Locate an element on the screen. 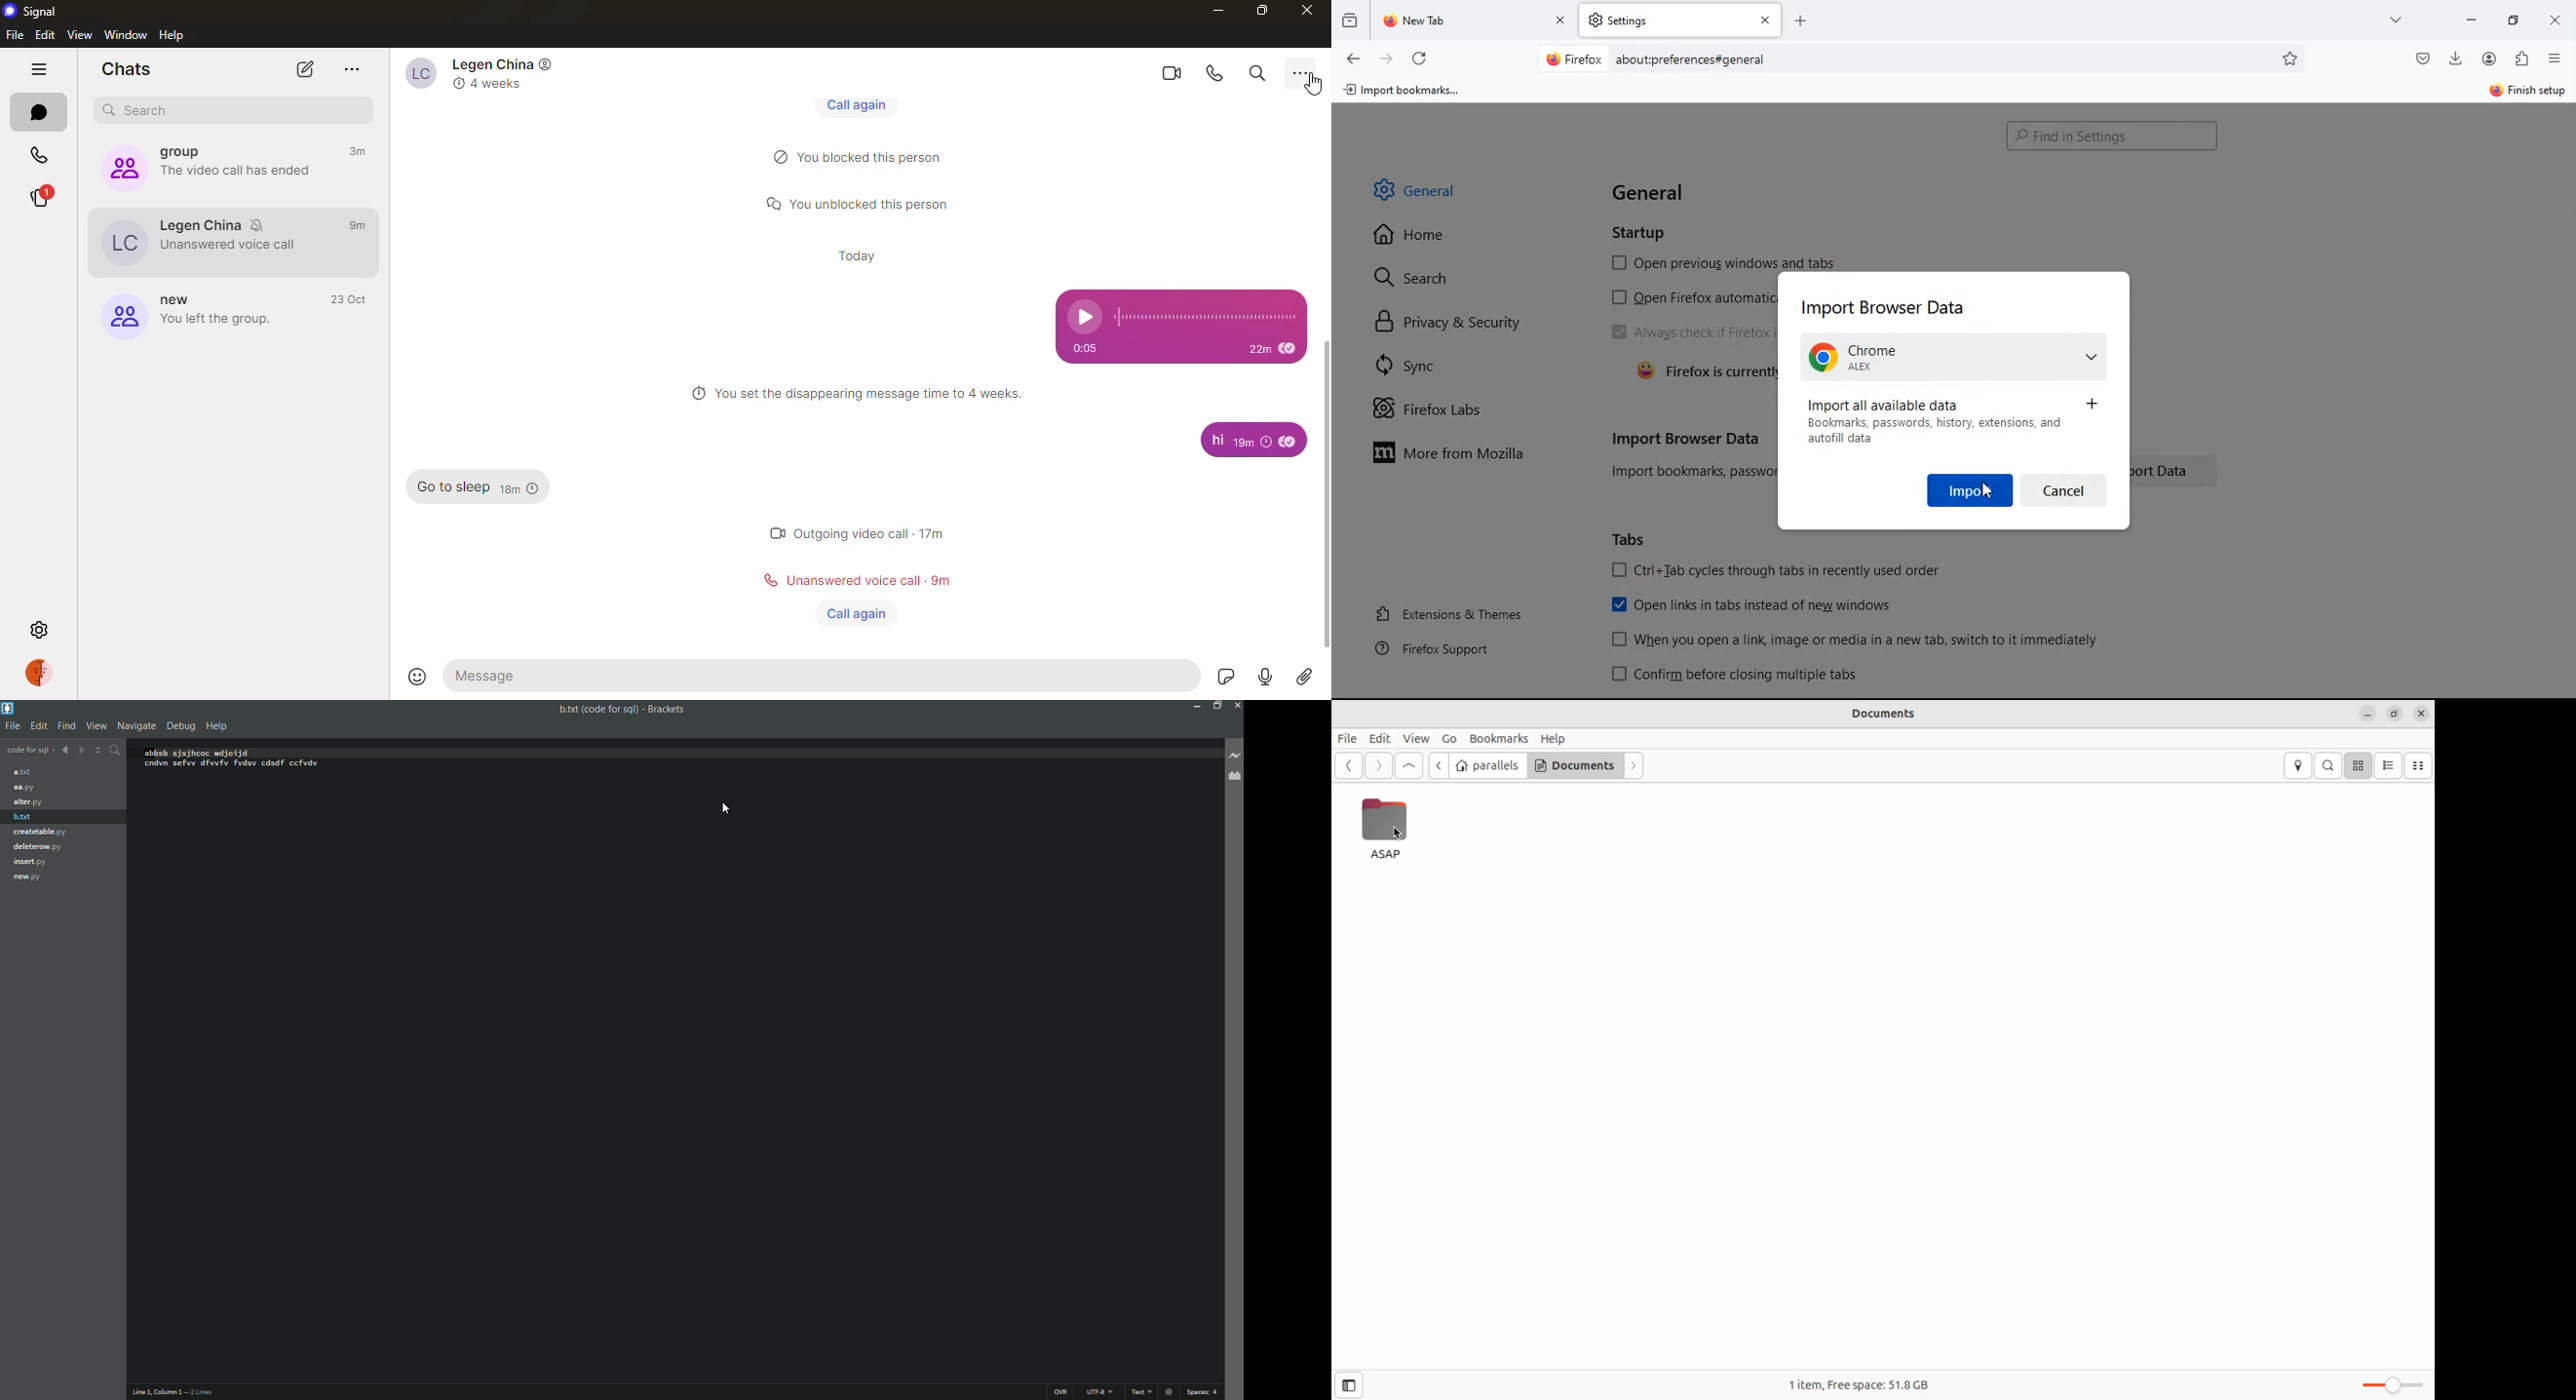  firefox labs is located at coordinates (1445, 408).